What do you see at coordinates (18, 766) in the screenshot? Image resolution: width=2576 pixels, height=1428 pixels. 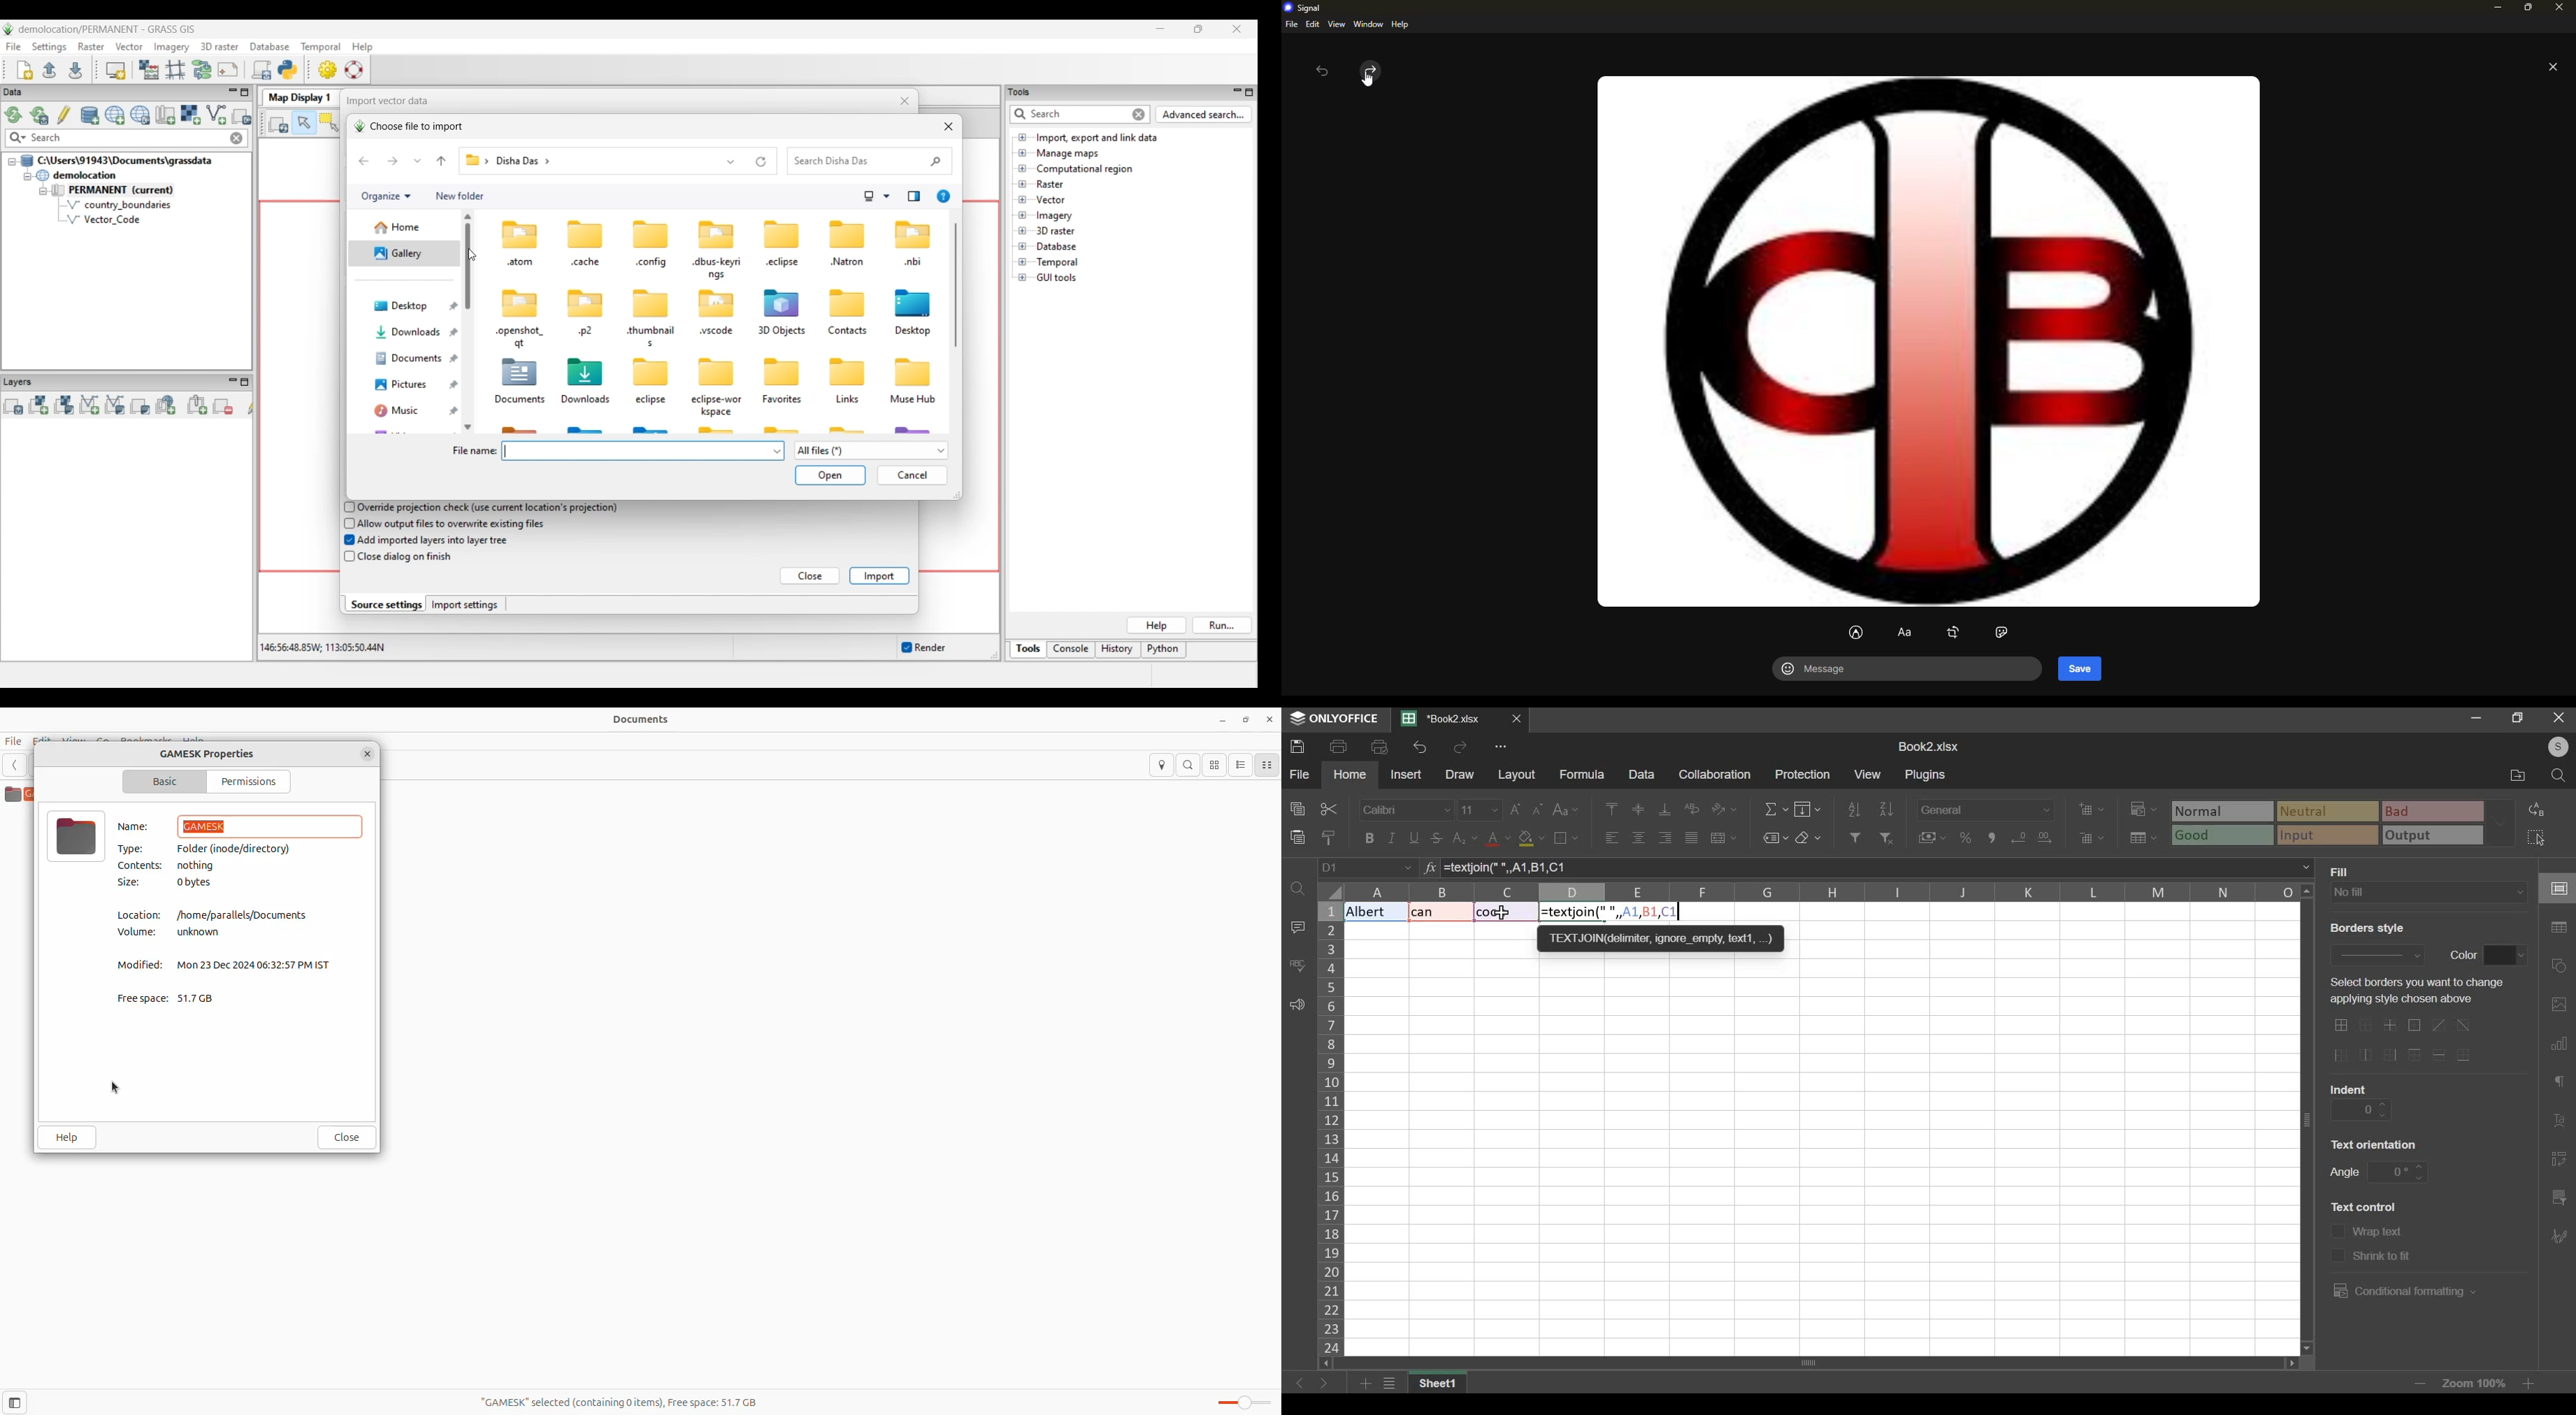 I see `Previous ` at bounding box center [18, 766].